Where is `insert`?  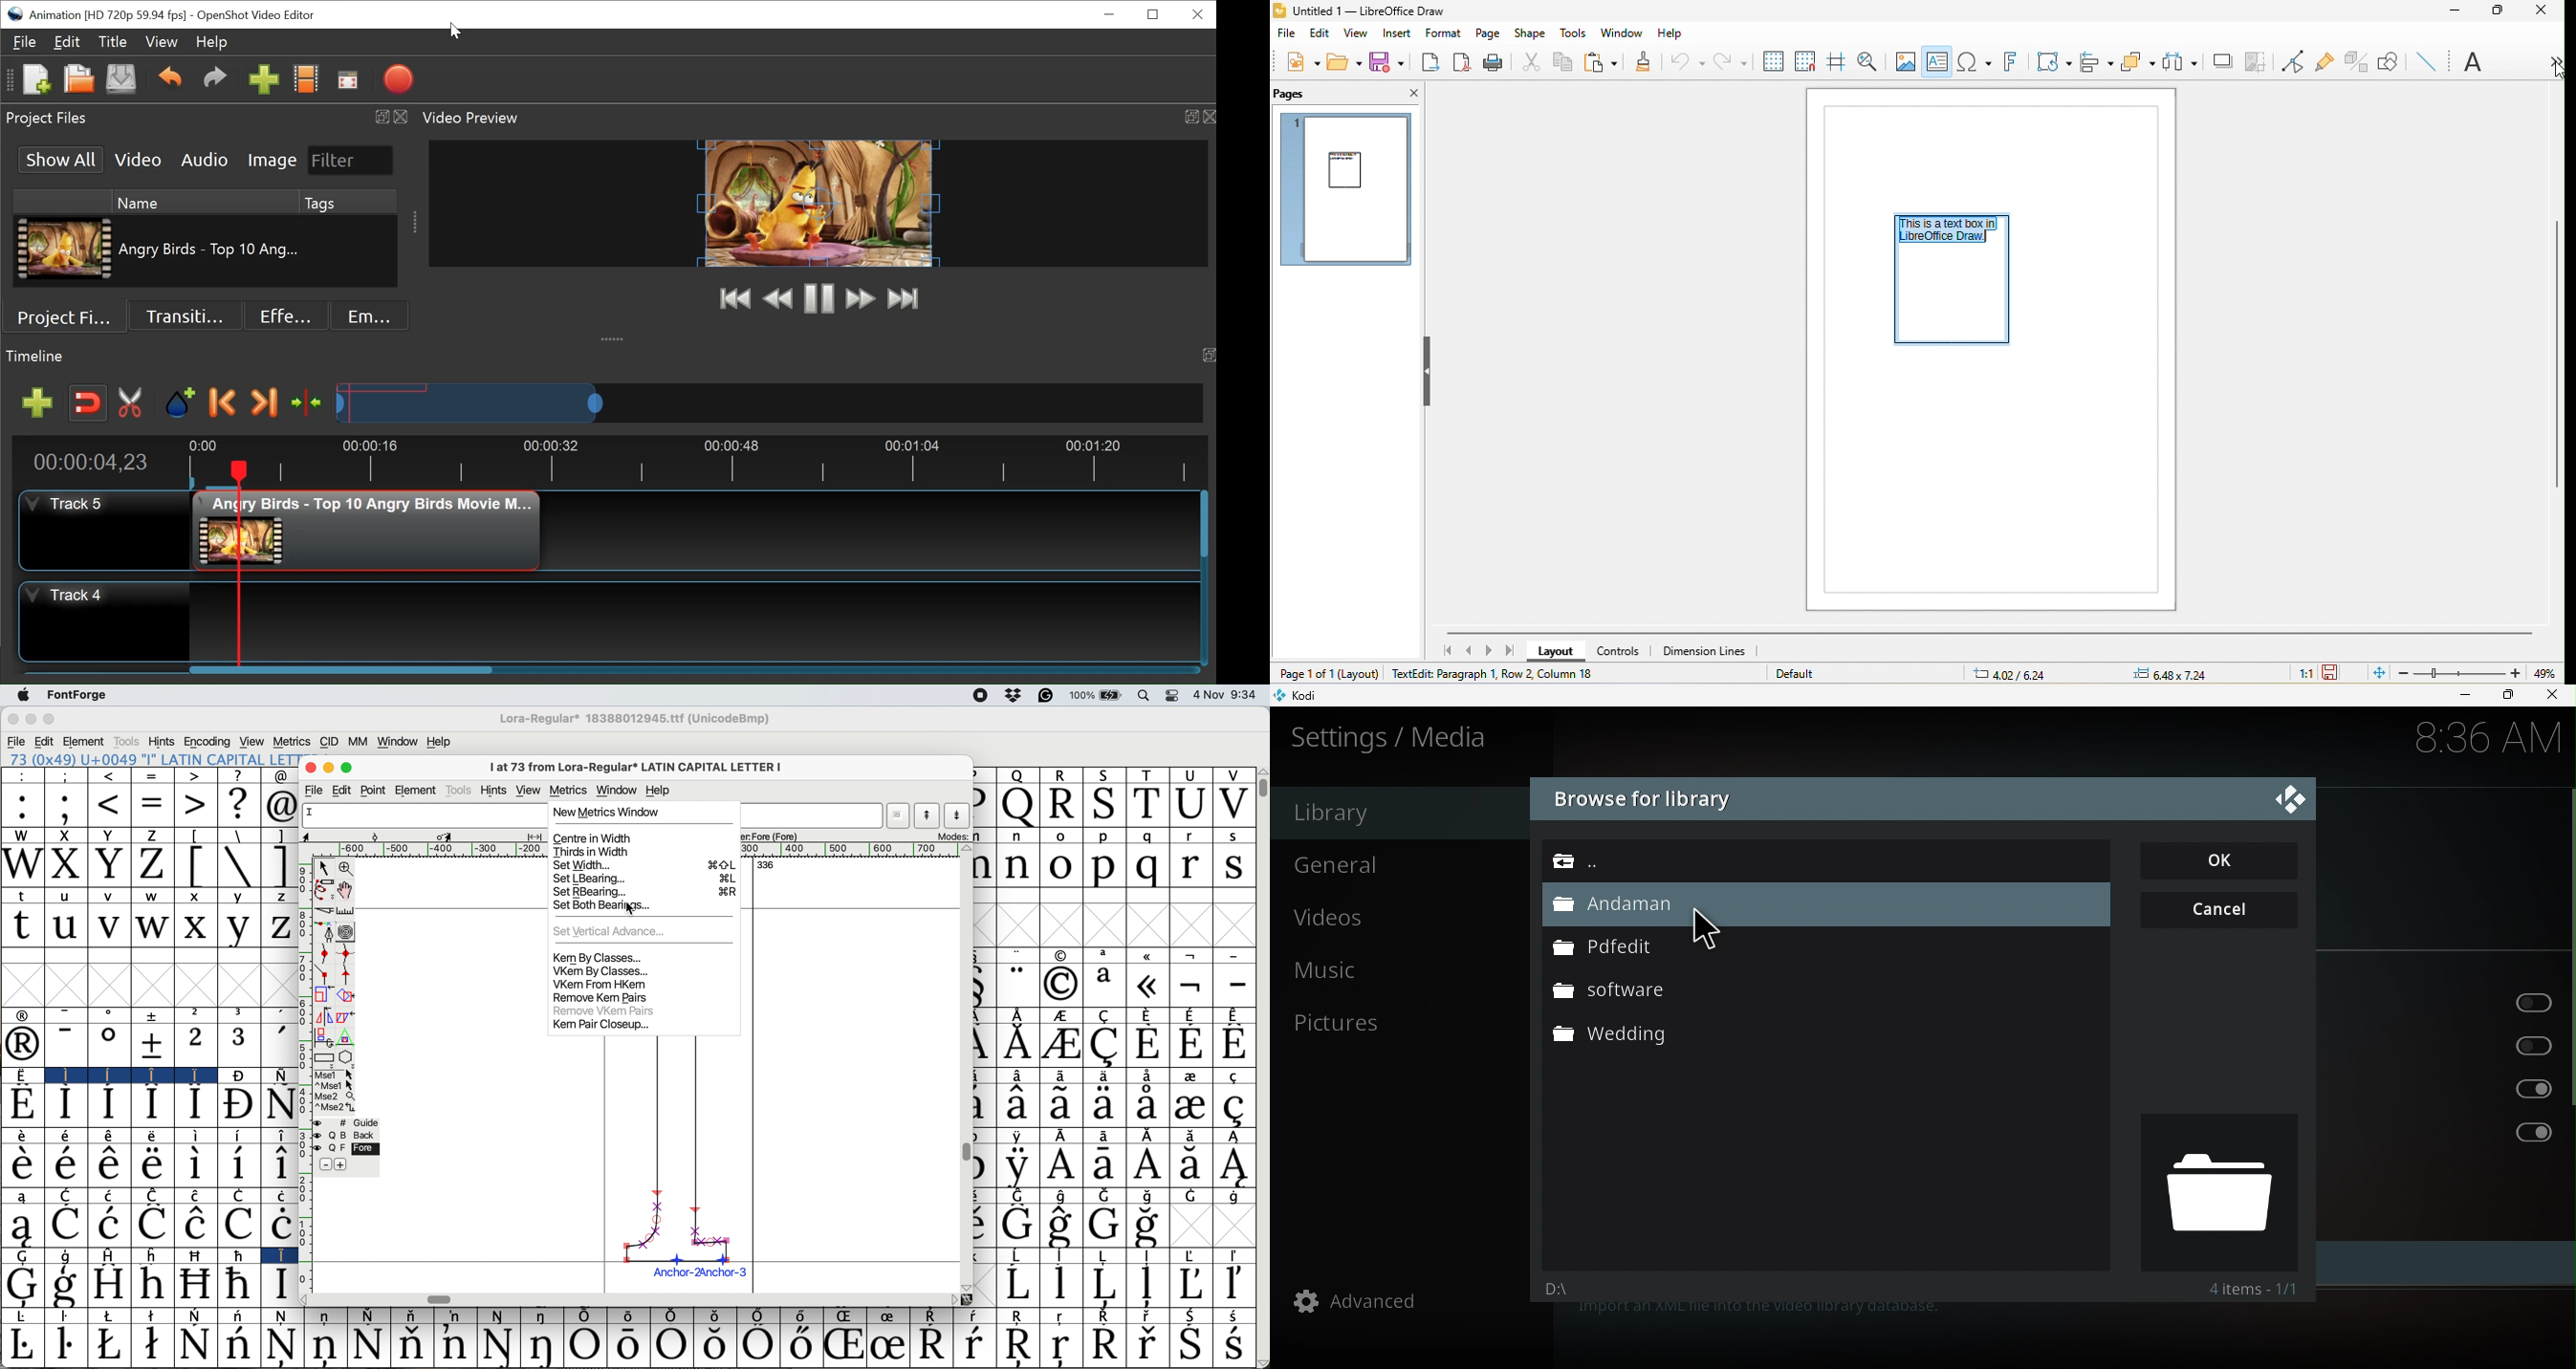 insert is located at coordinates (1400, 35).